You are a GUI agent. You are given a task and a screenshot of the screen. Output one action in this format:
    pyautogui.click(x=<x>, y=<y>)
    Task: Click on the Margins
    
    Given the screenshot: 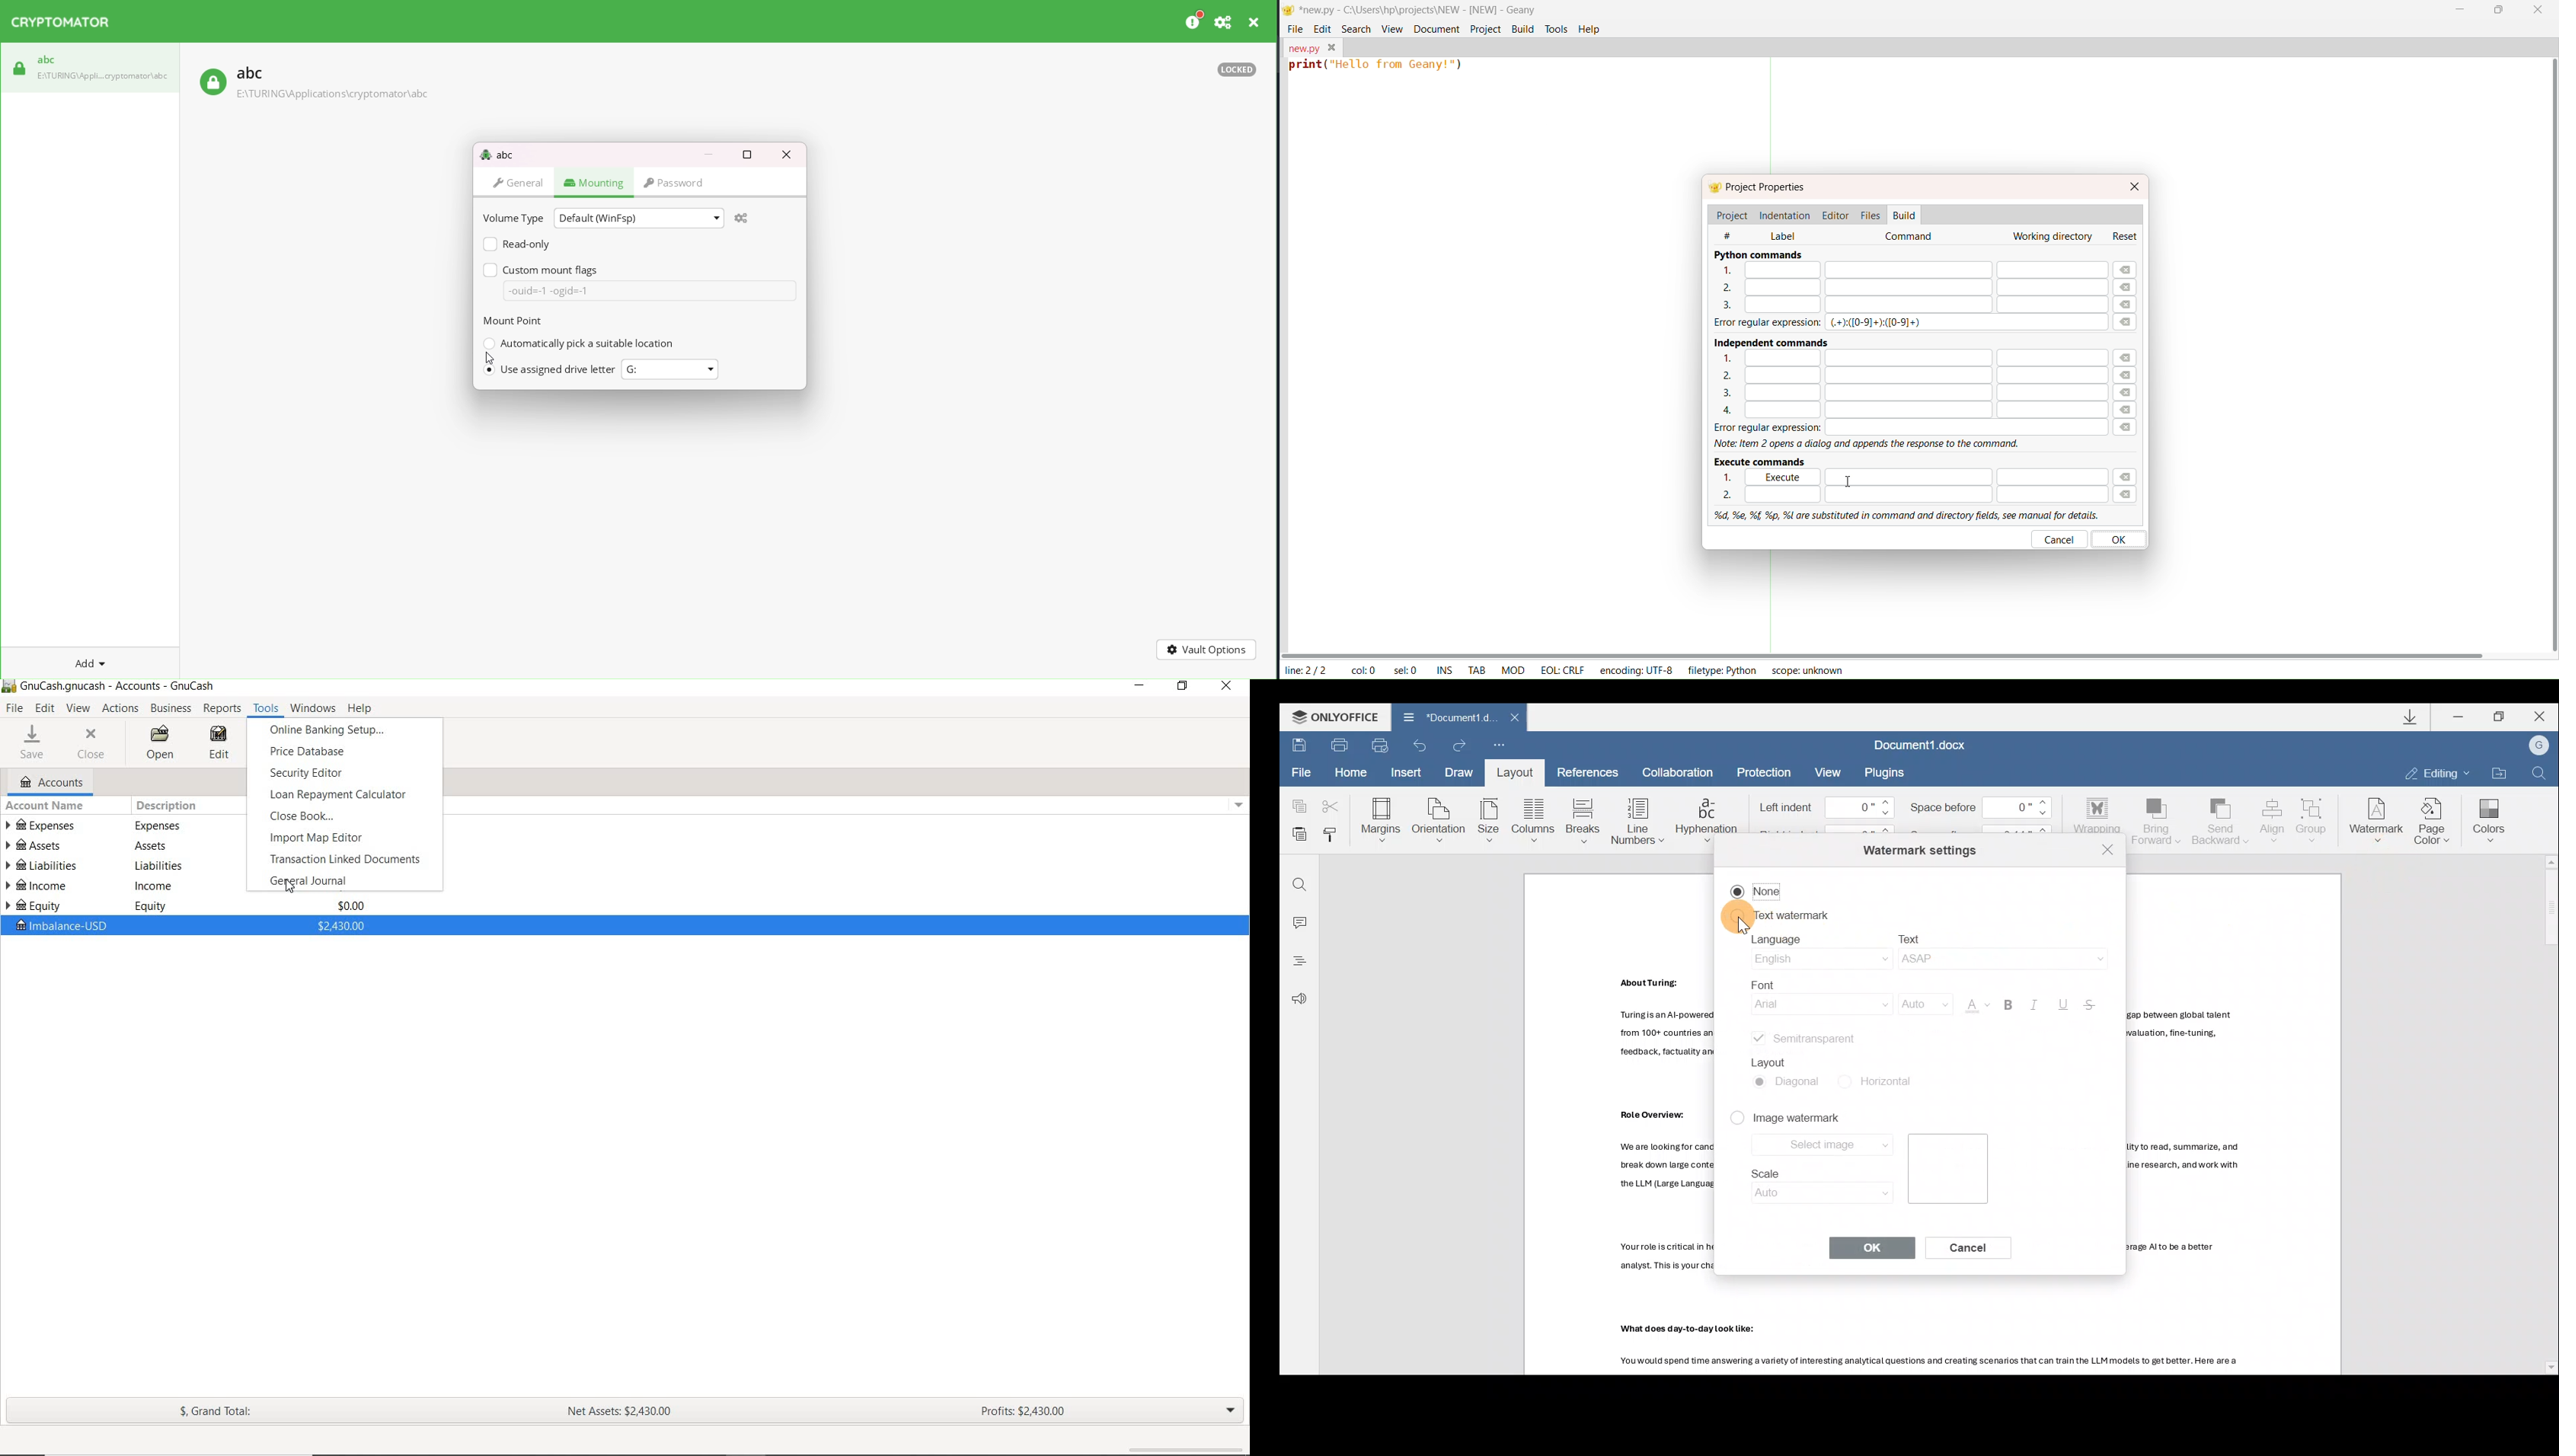 What is the action you would take?
    pyautogui.click(x=1383, y=817)
    